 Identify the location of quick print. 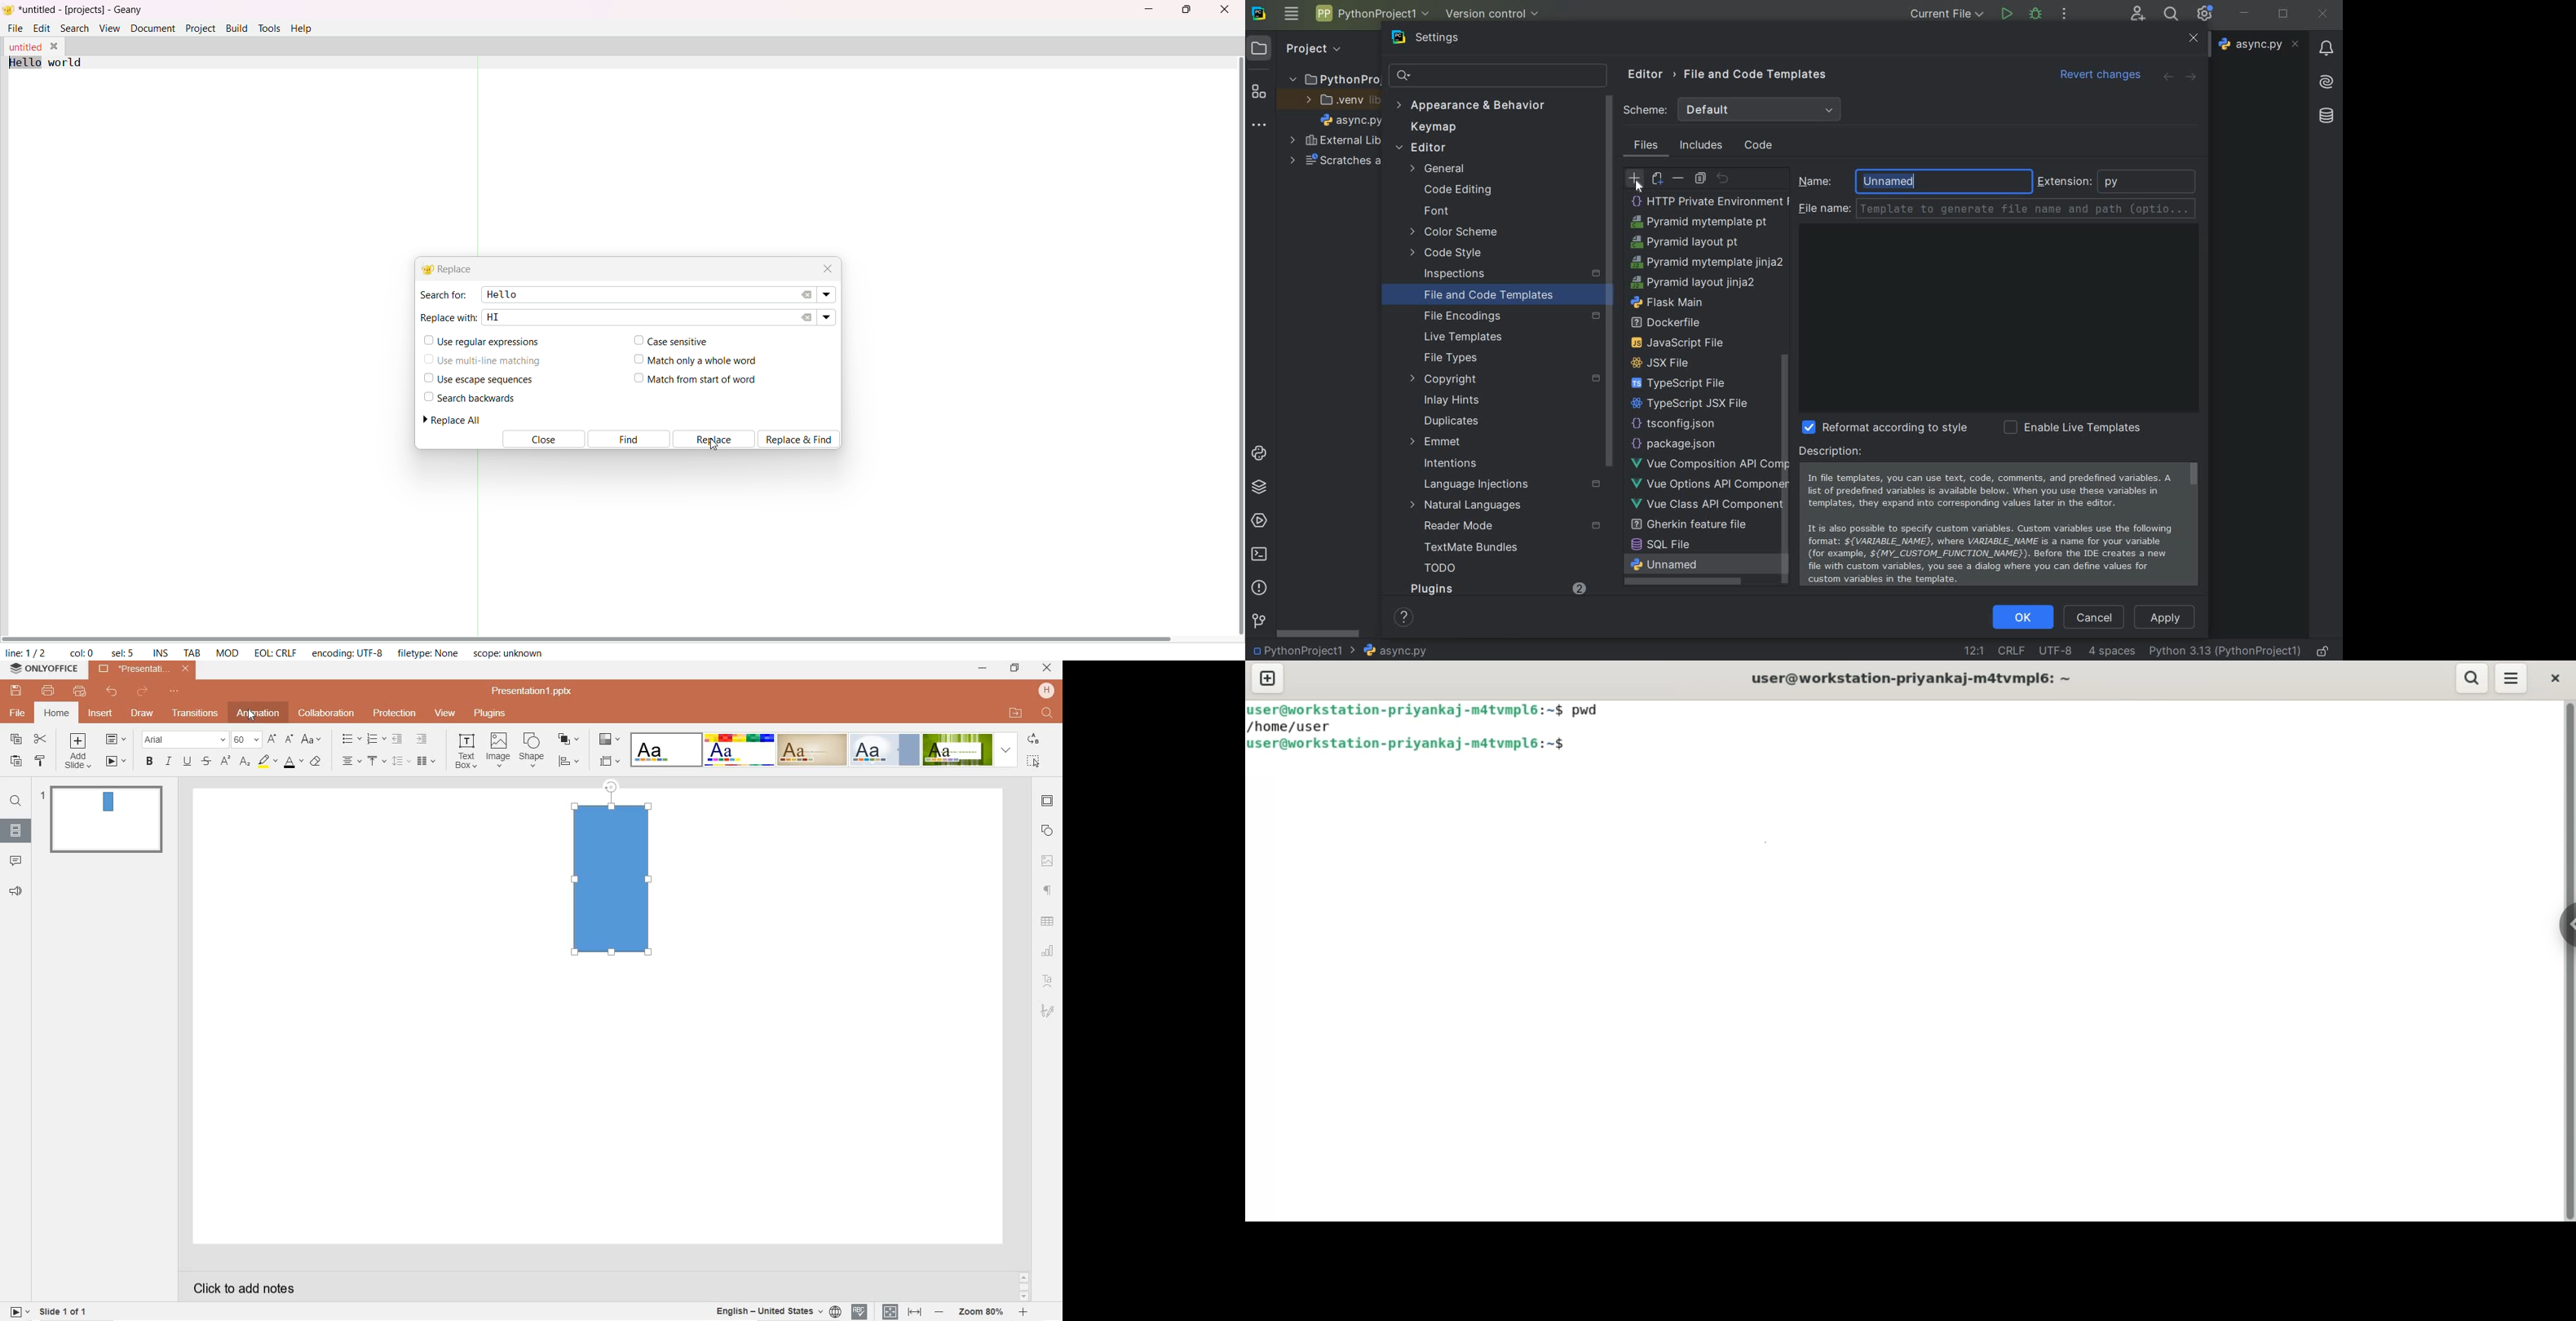
(79, 692).